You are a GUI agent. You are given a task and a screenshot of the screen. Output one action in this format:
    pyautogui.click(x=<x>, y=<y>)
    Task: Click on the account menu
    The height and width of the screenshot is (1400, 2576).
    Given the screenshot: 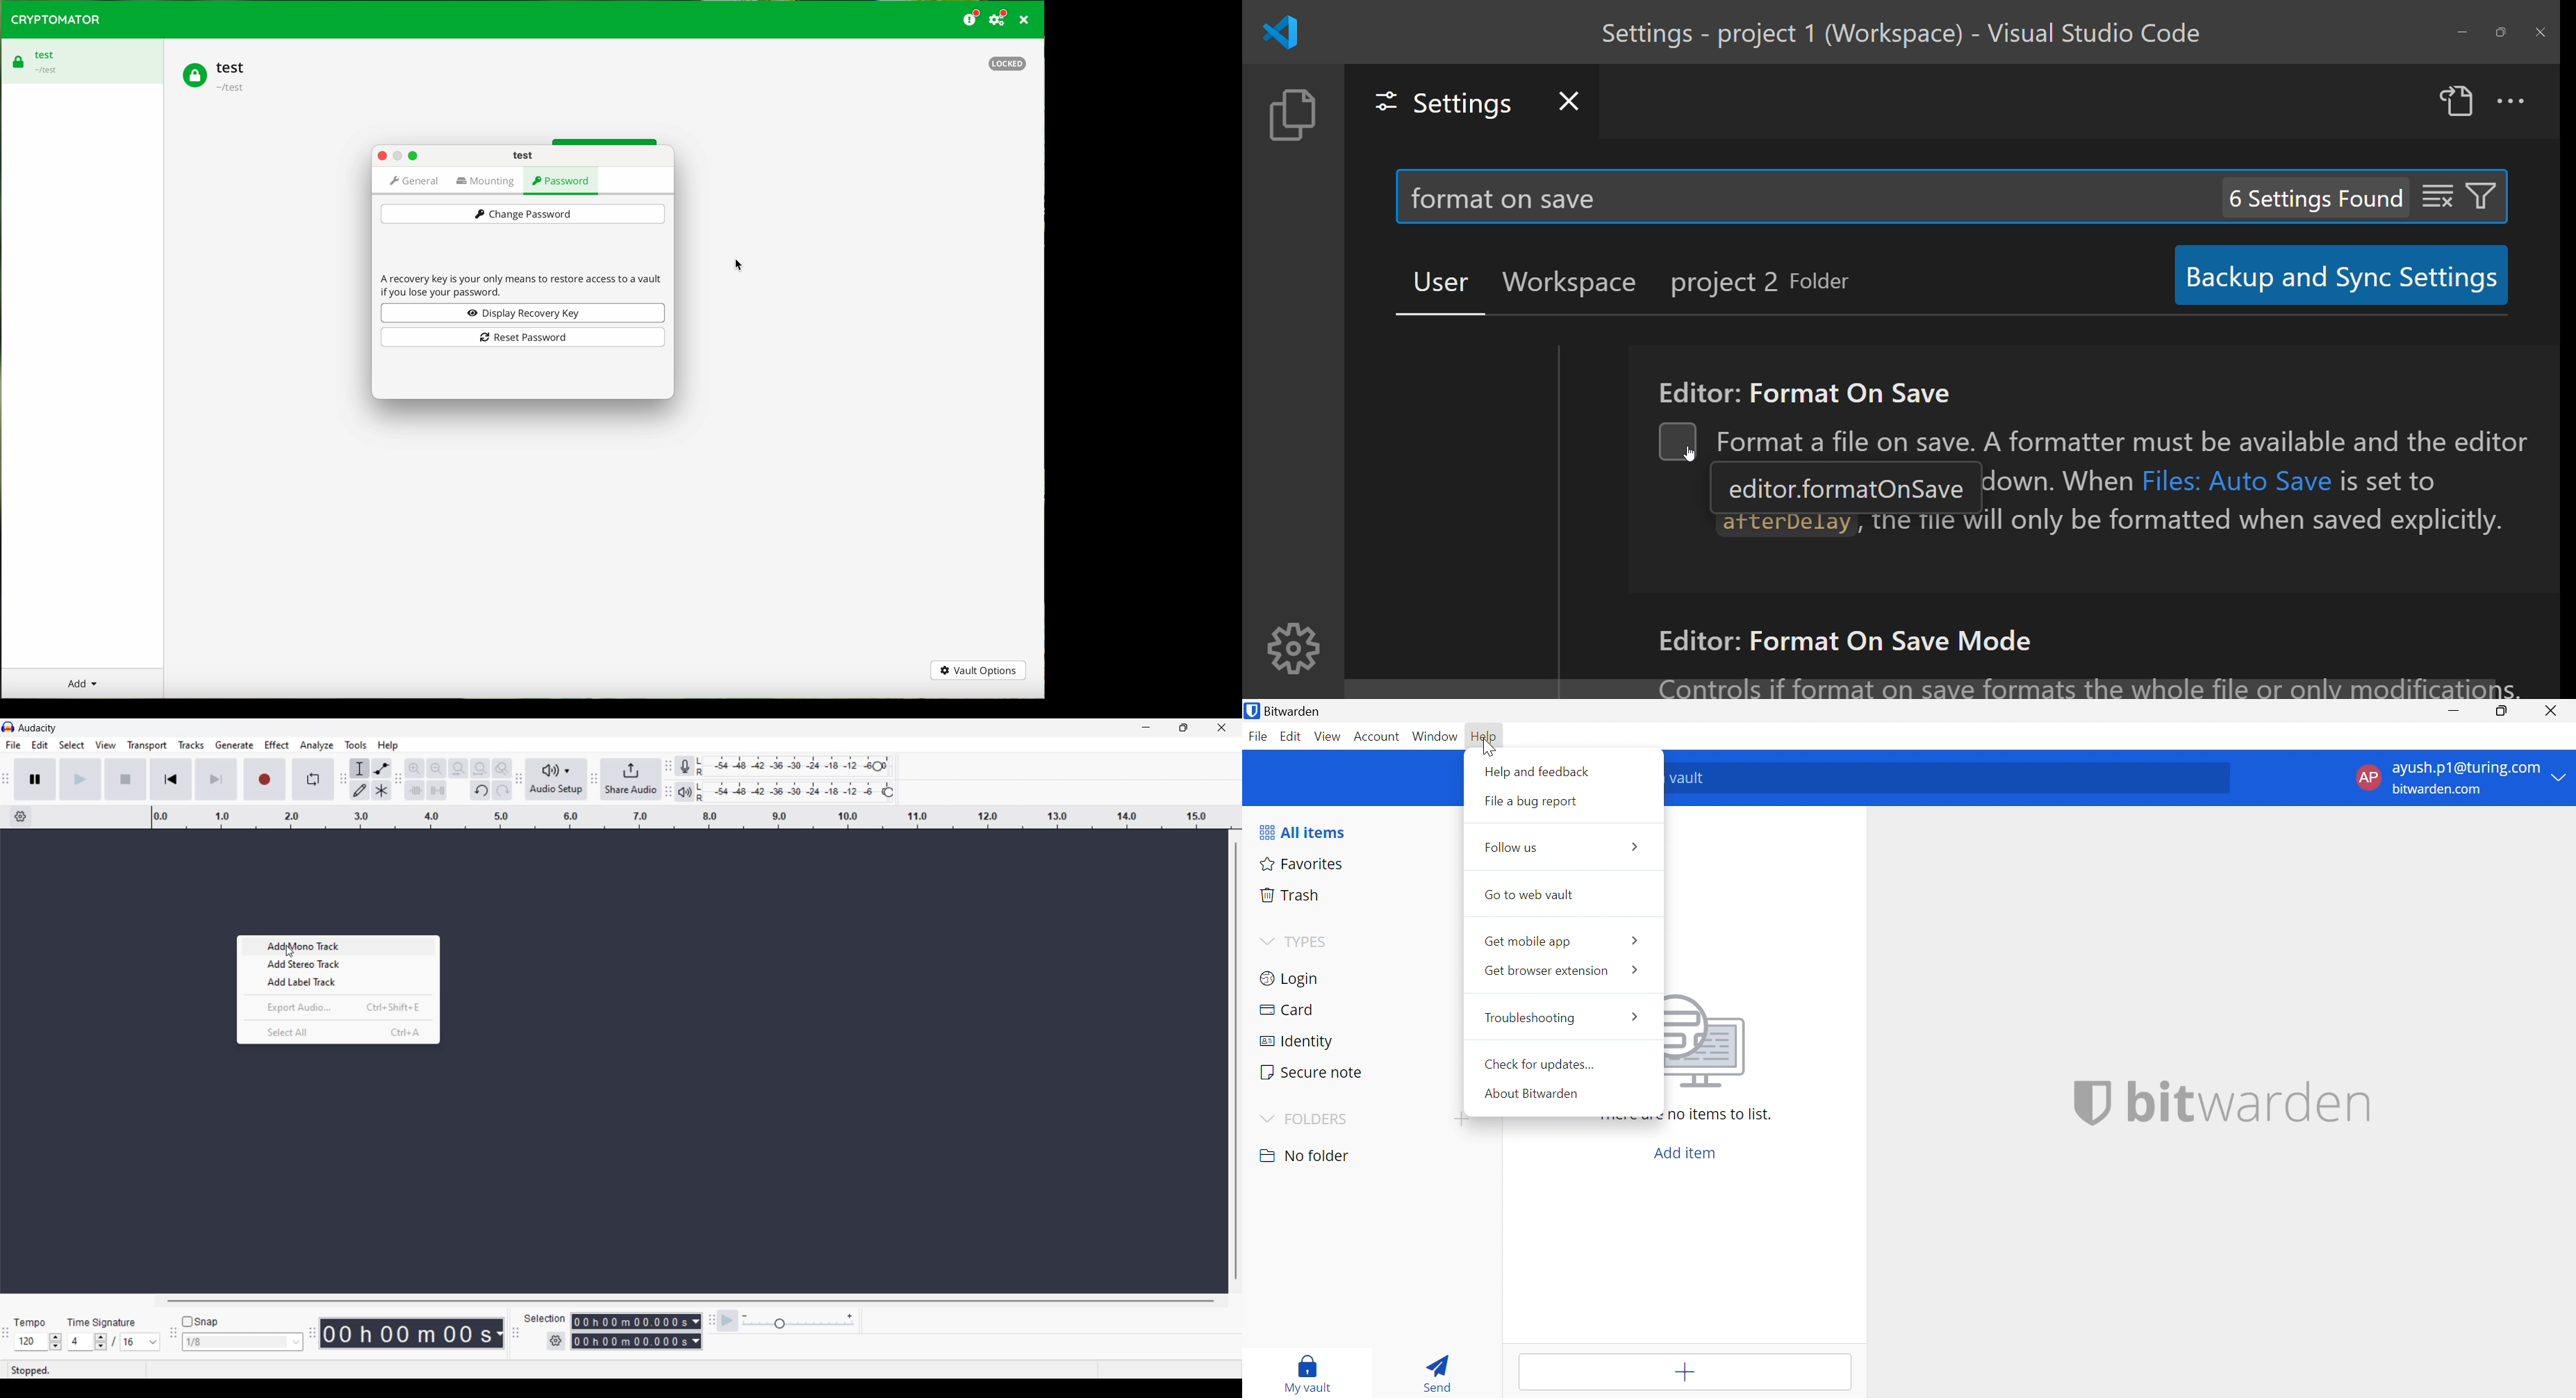 What is the action you would take?
    pyautogui.click(x=2457, y=778)
    